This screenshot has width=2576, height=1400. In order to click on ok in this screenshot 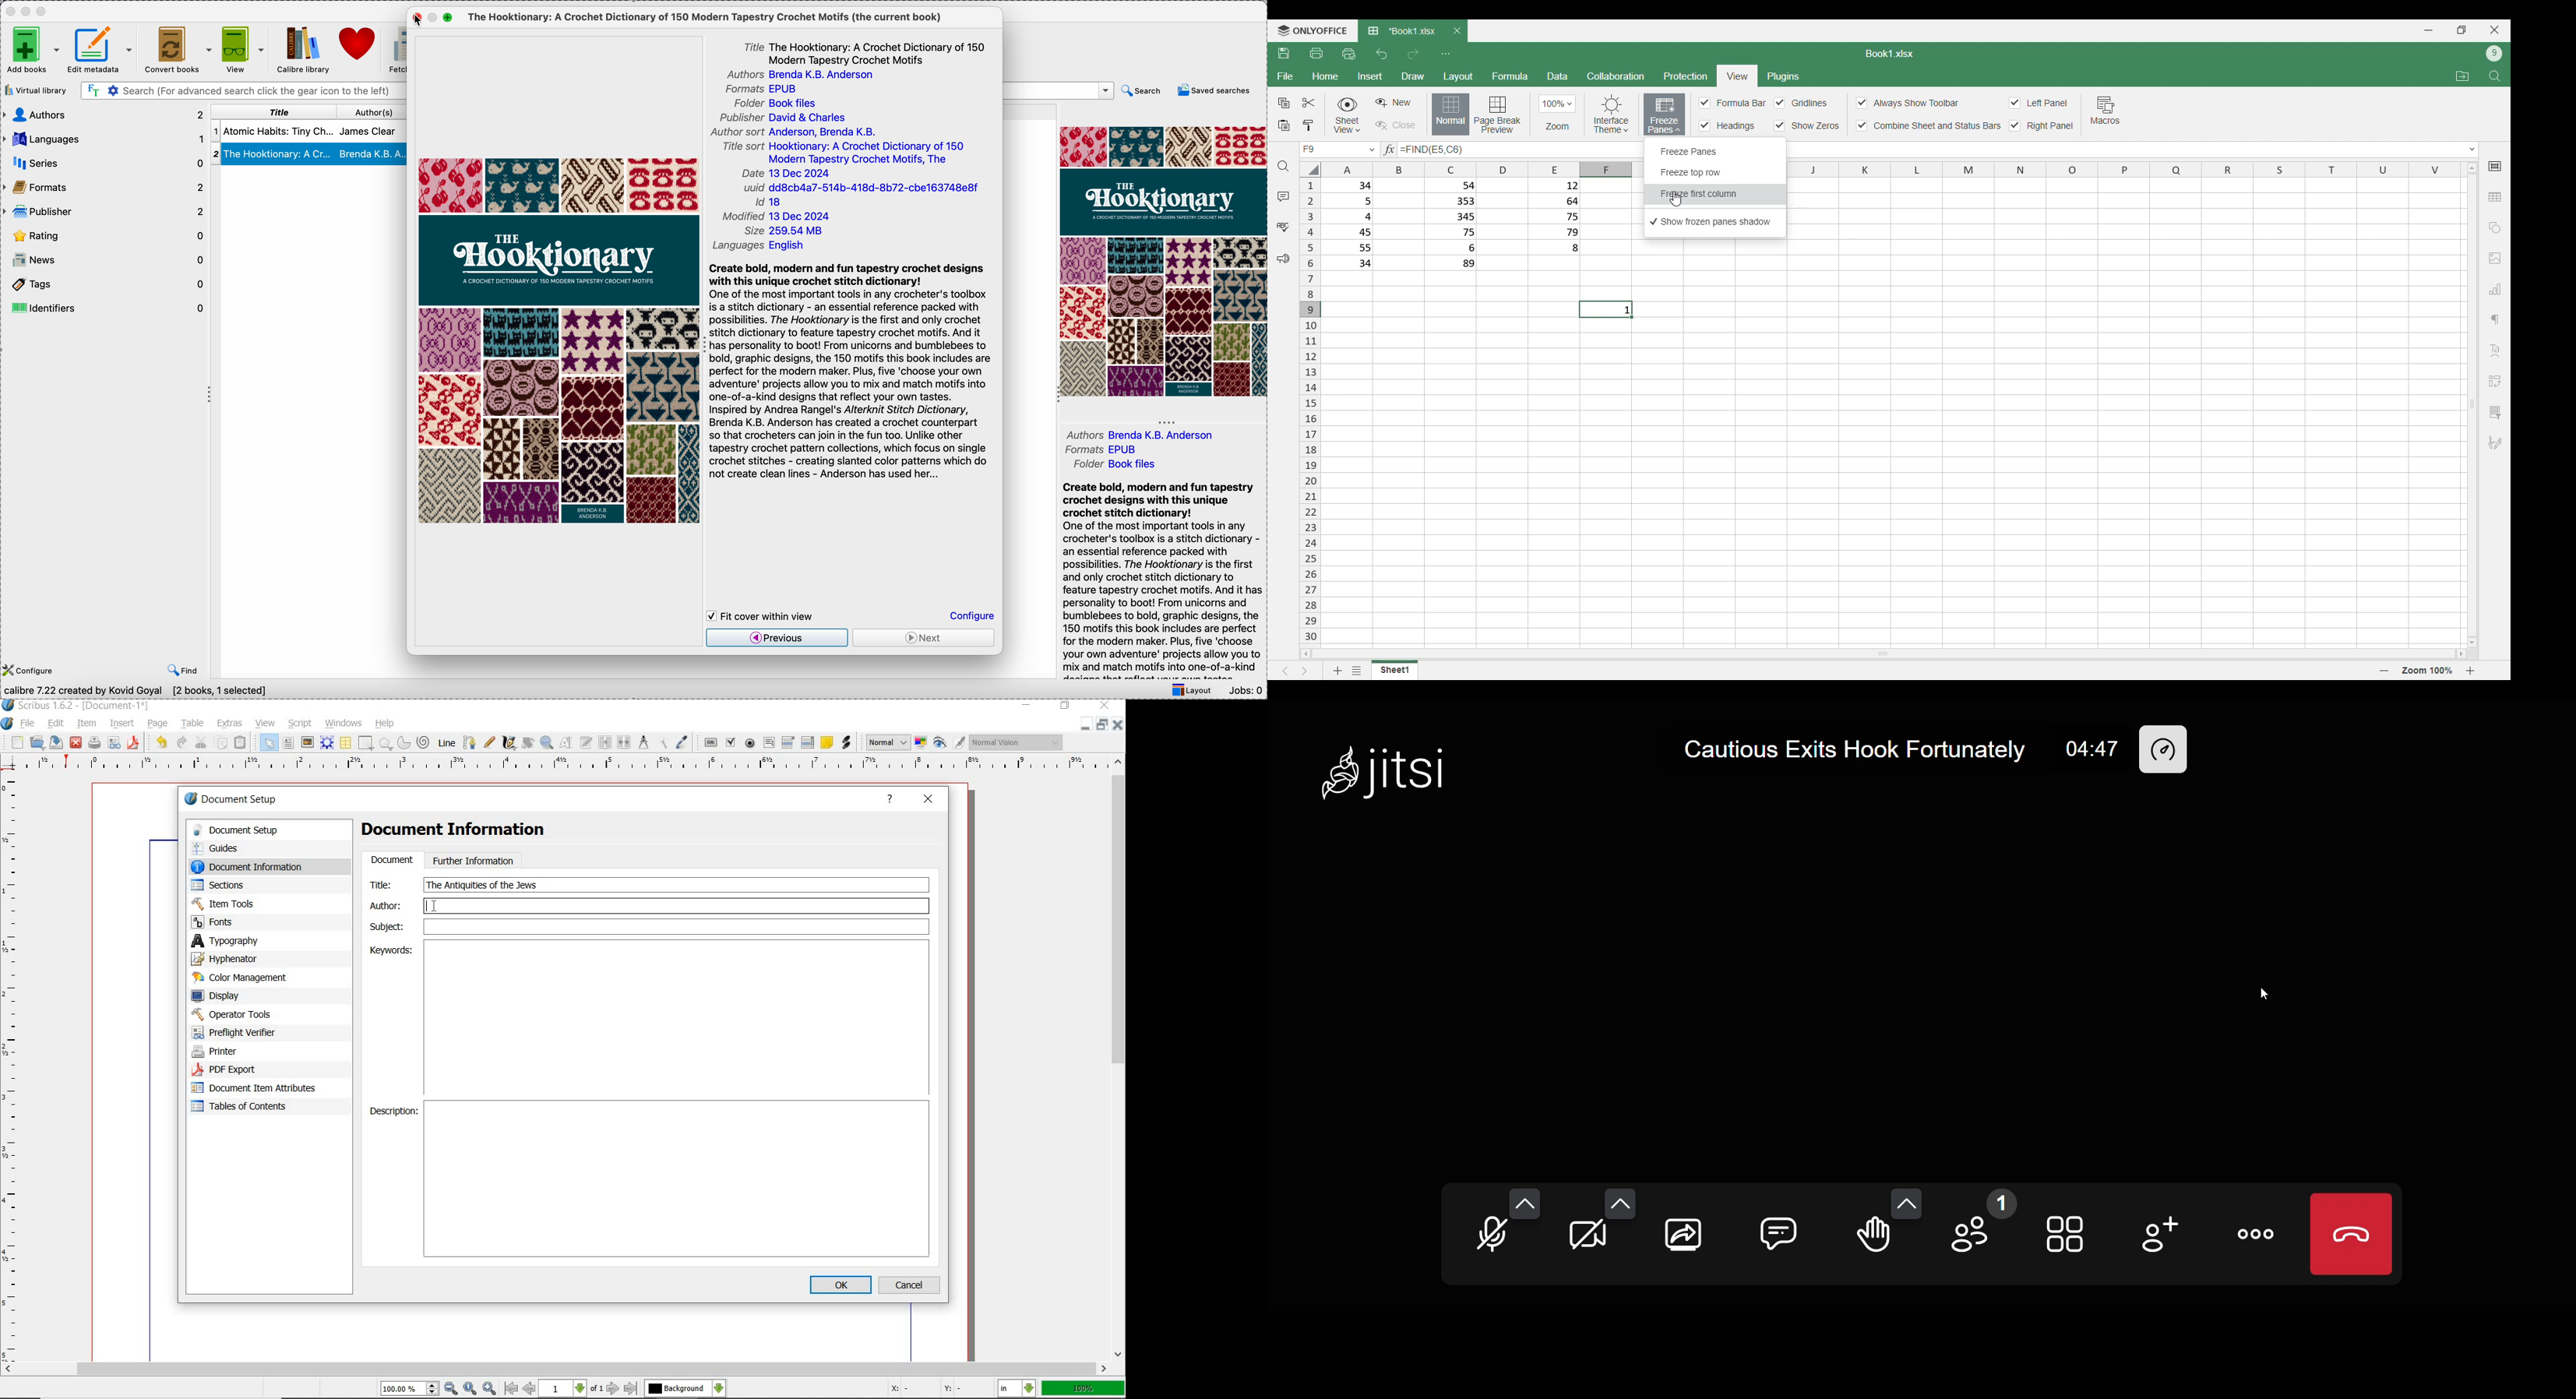, I will do `click(840, 1284)`.